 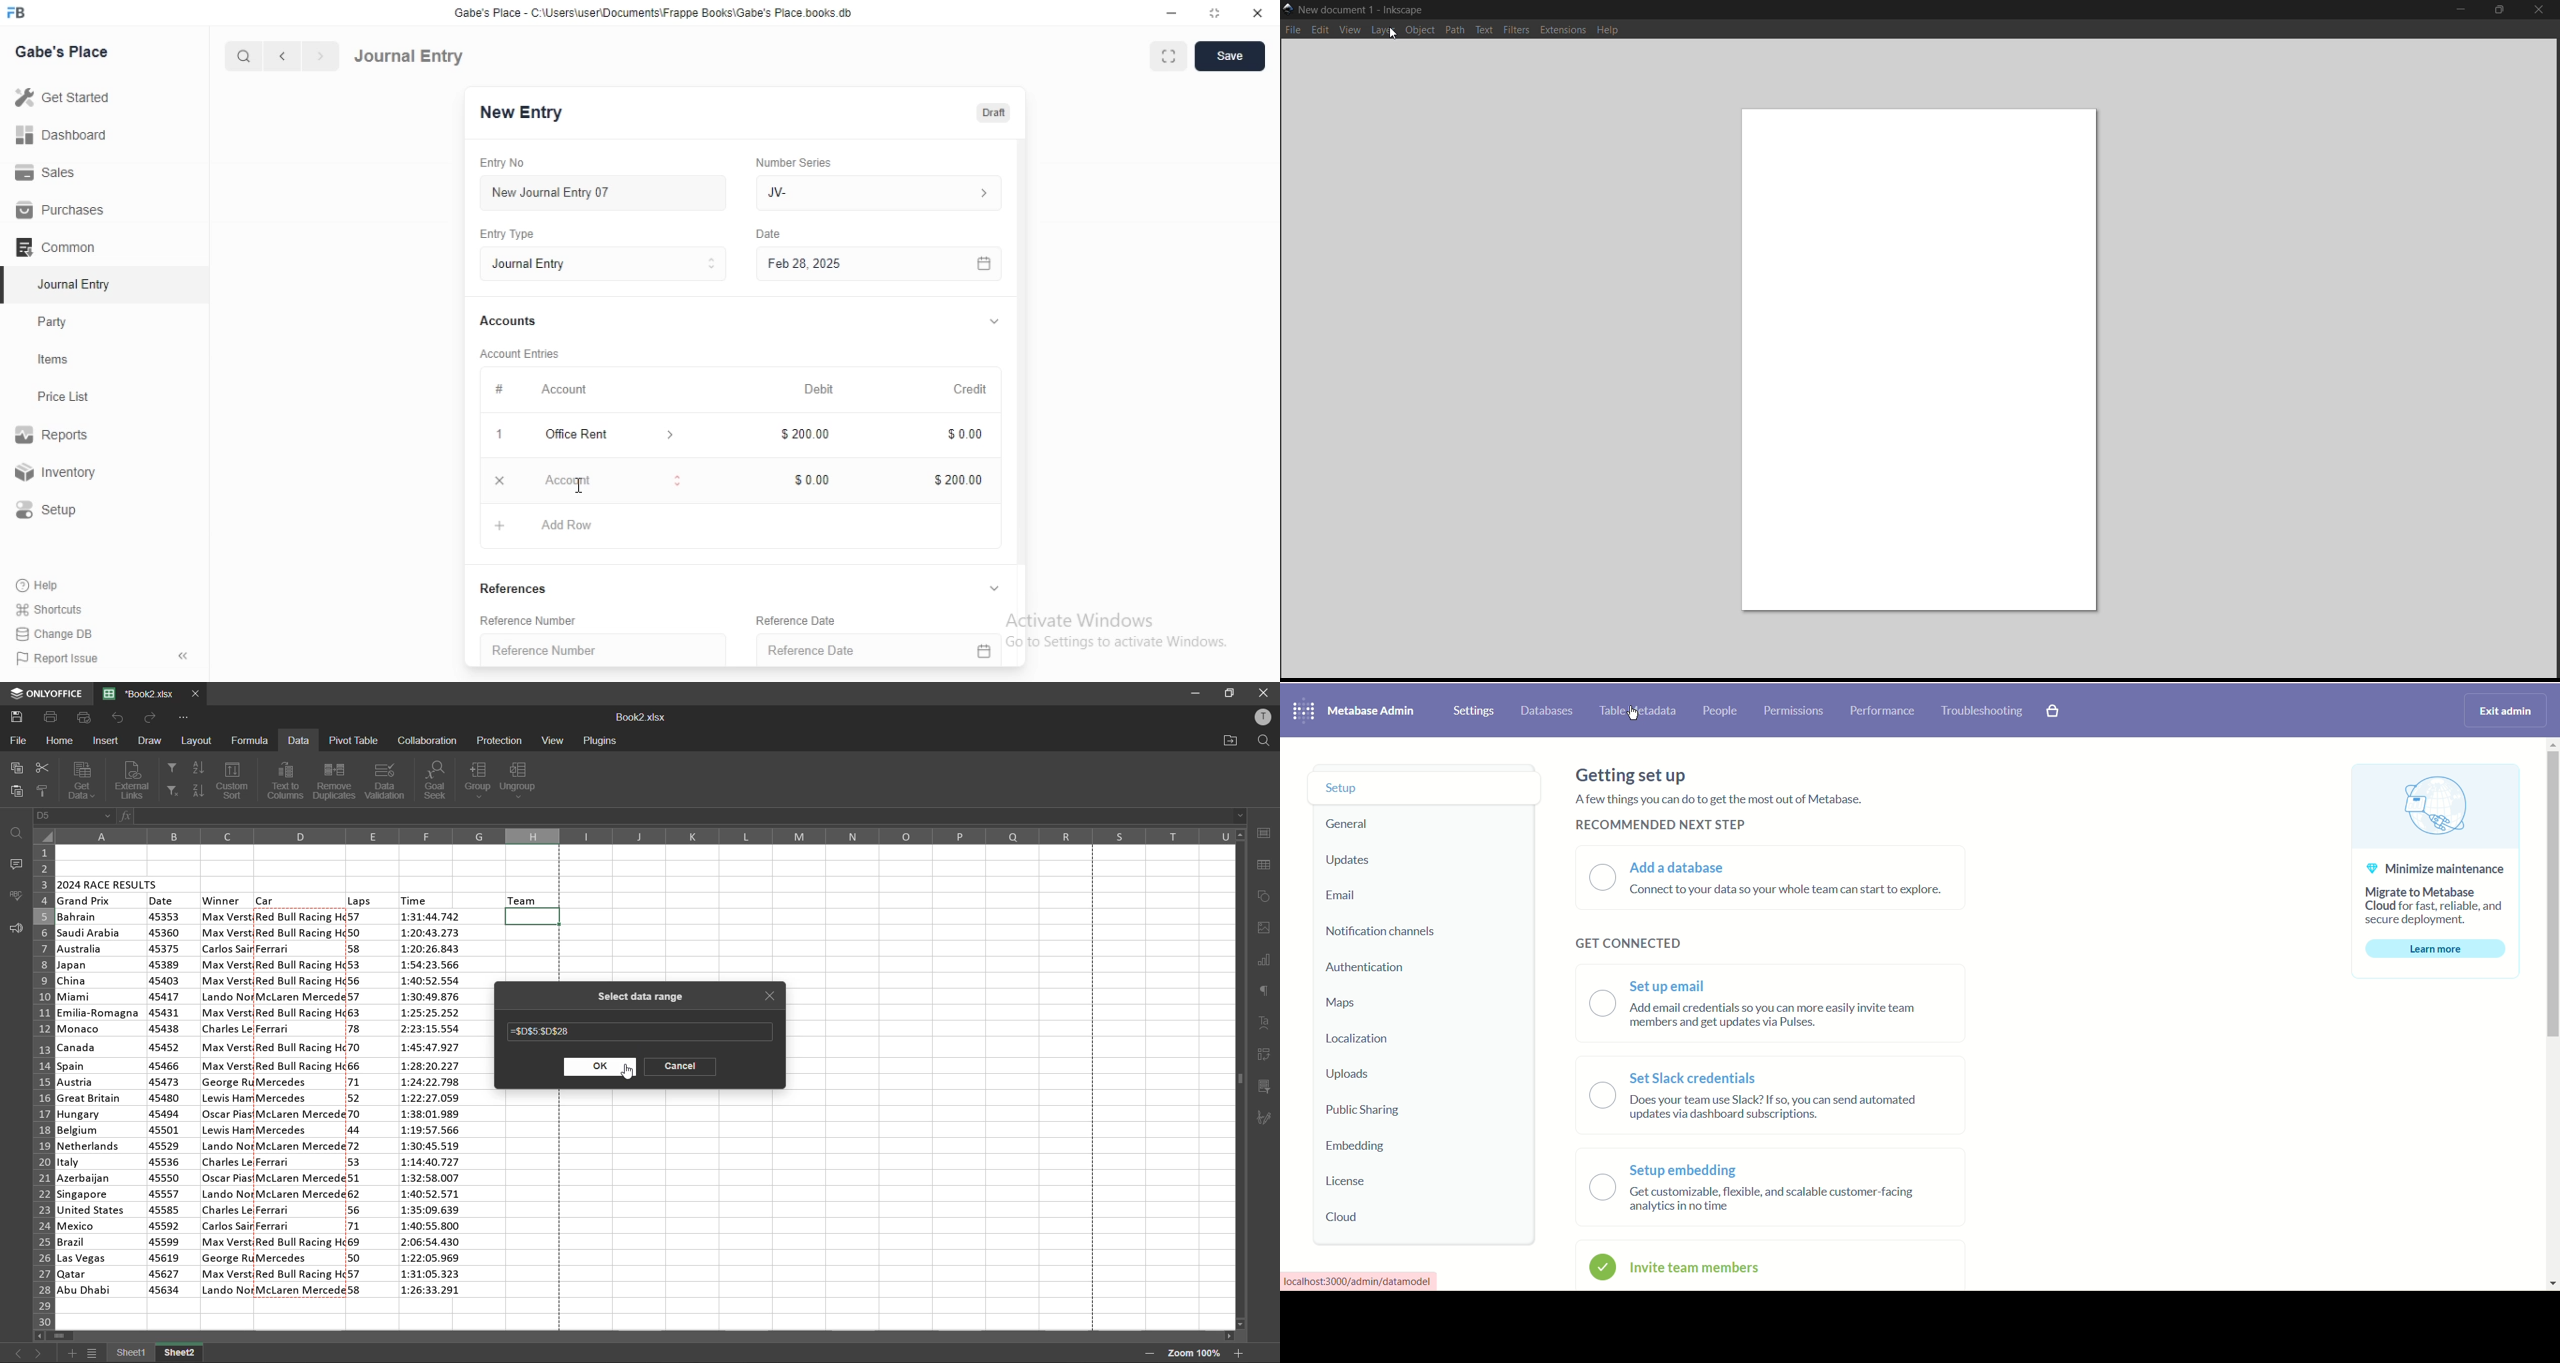 What do you see at coordinates (1265, 1055) in the screenshot?
I see `pivot table` at bounding box center [1265, 1055].